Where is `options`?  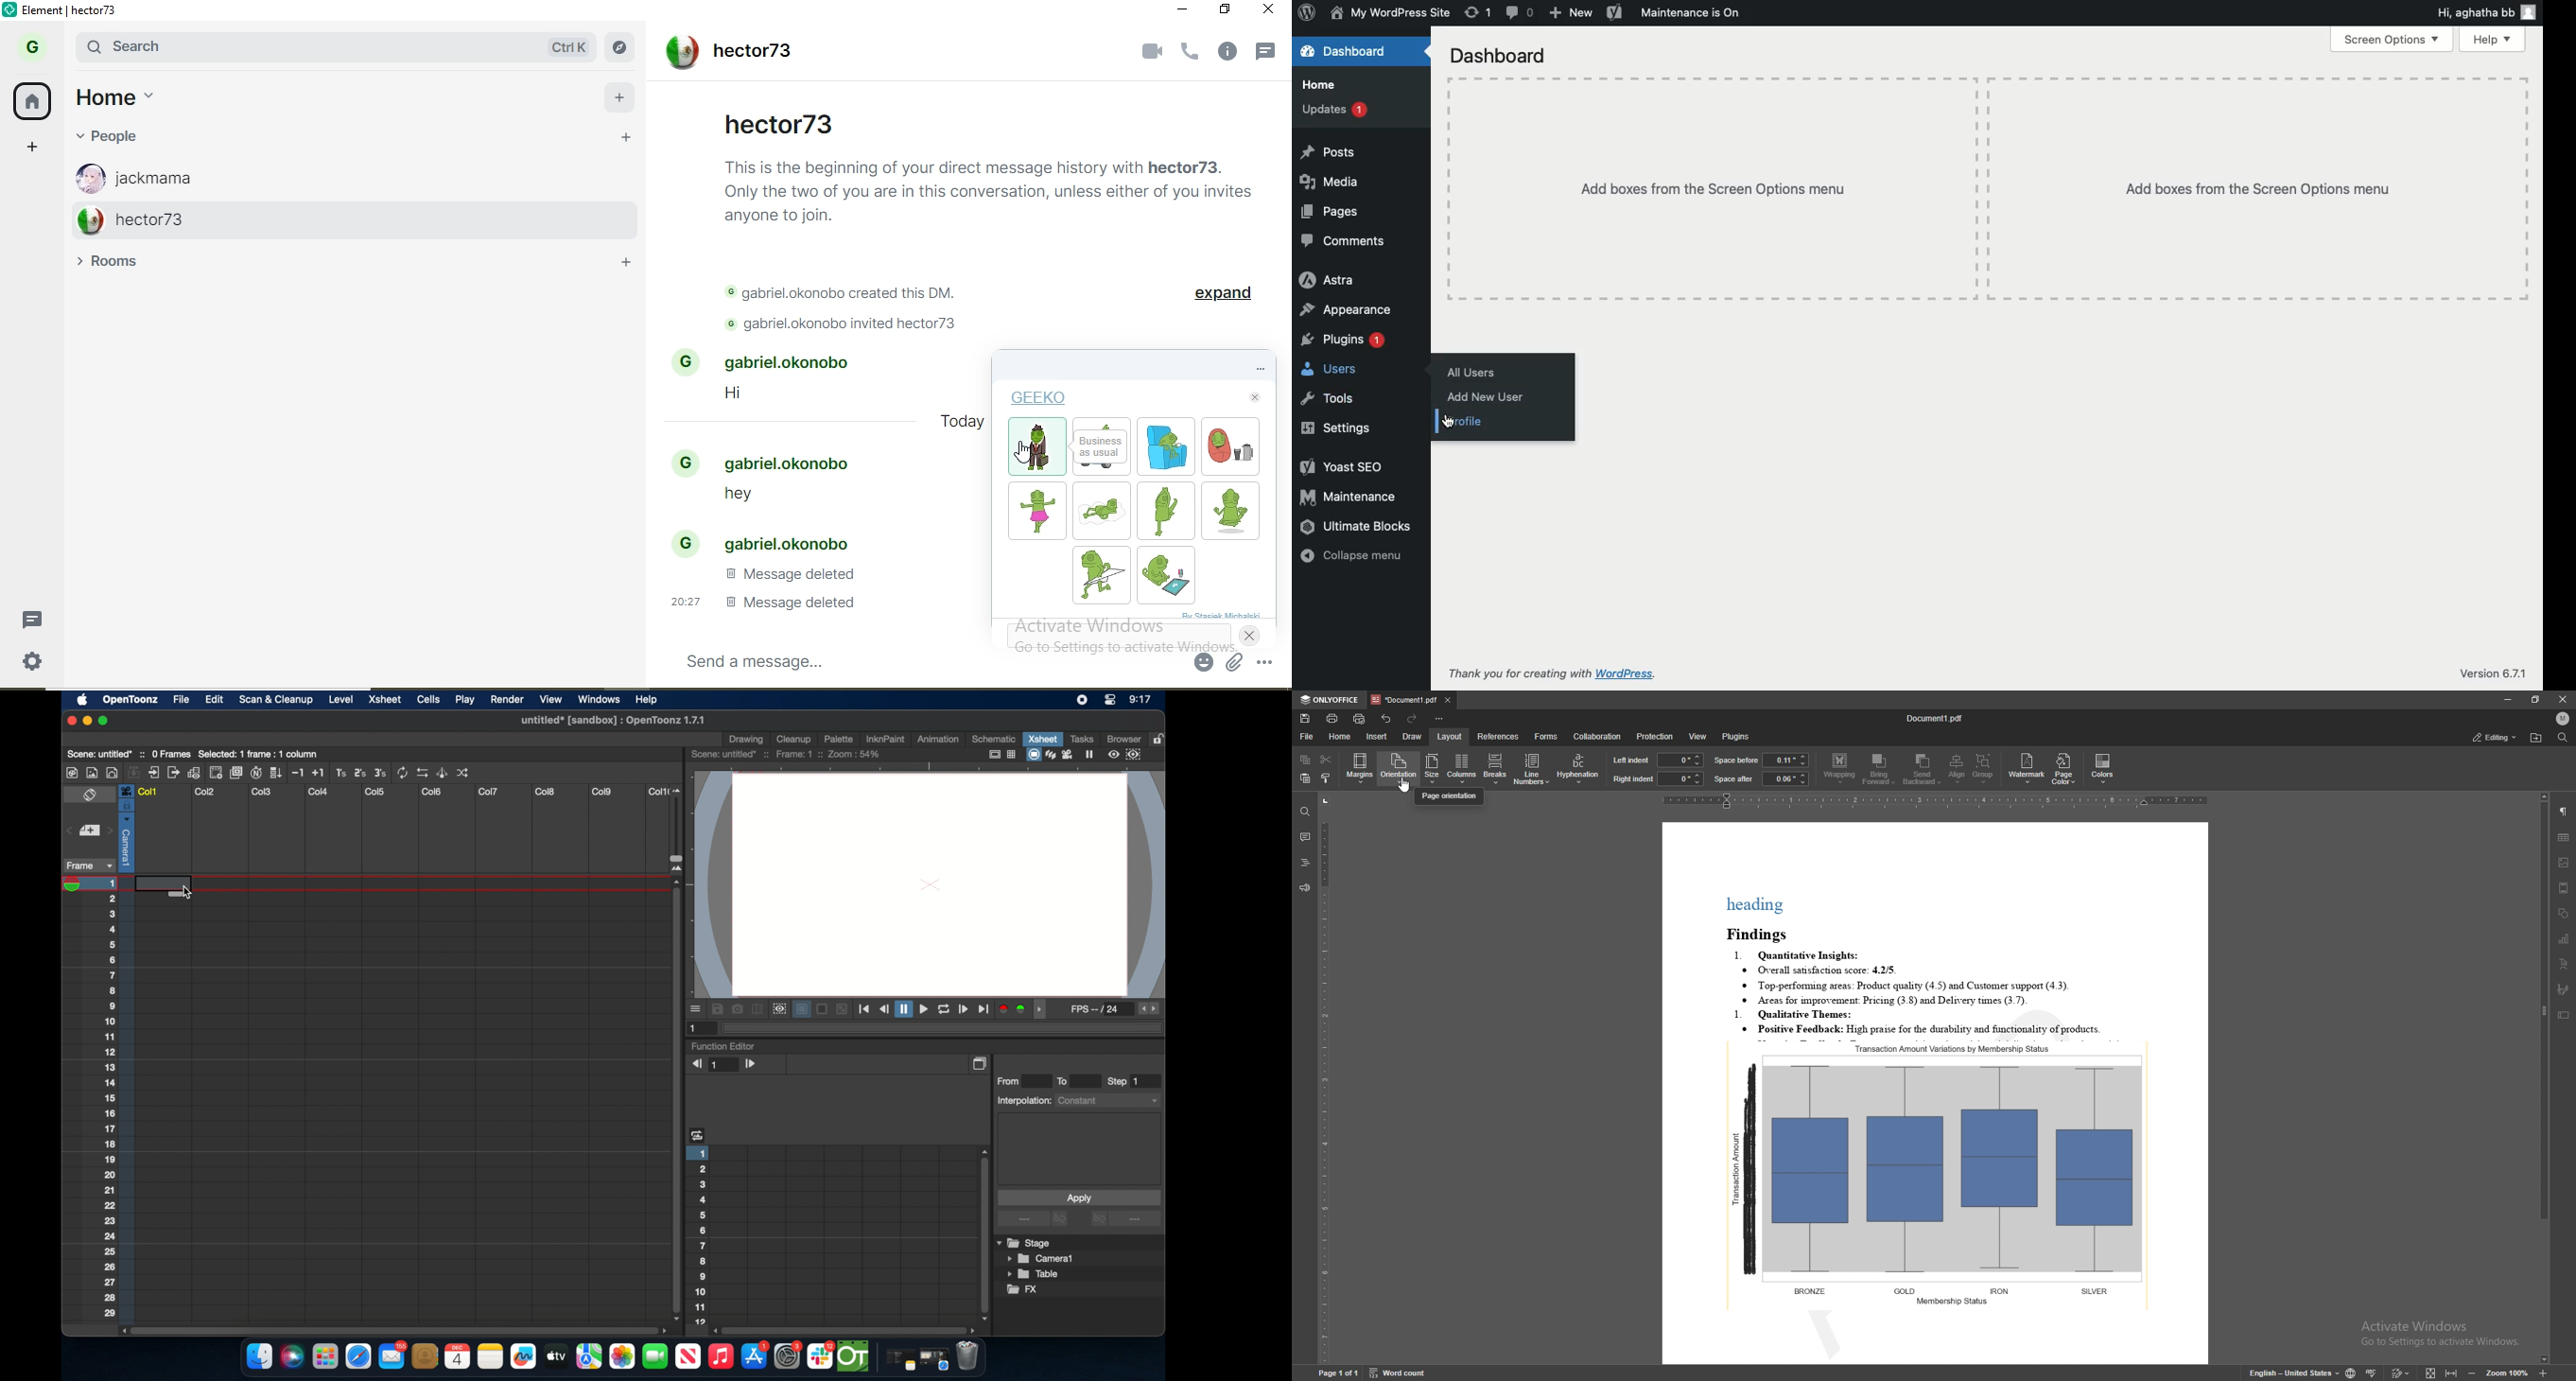
options is located at coordinates (1244, 369).